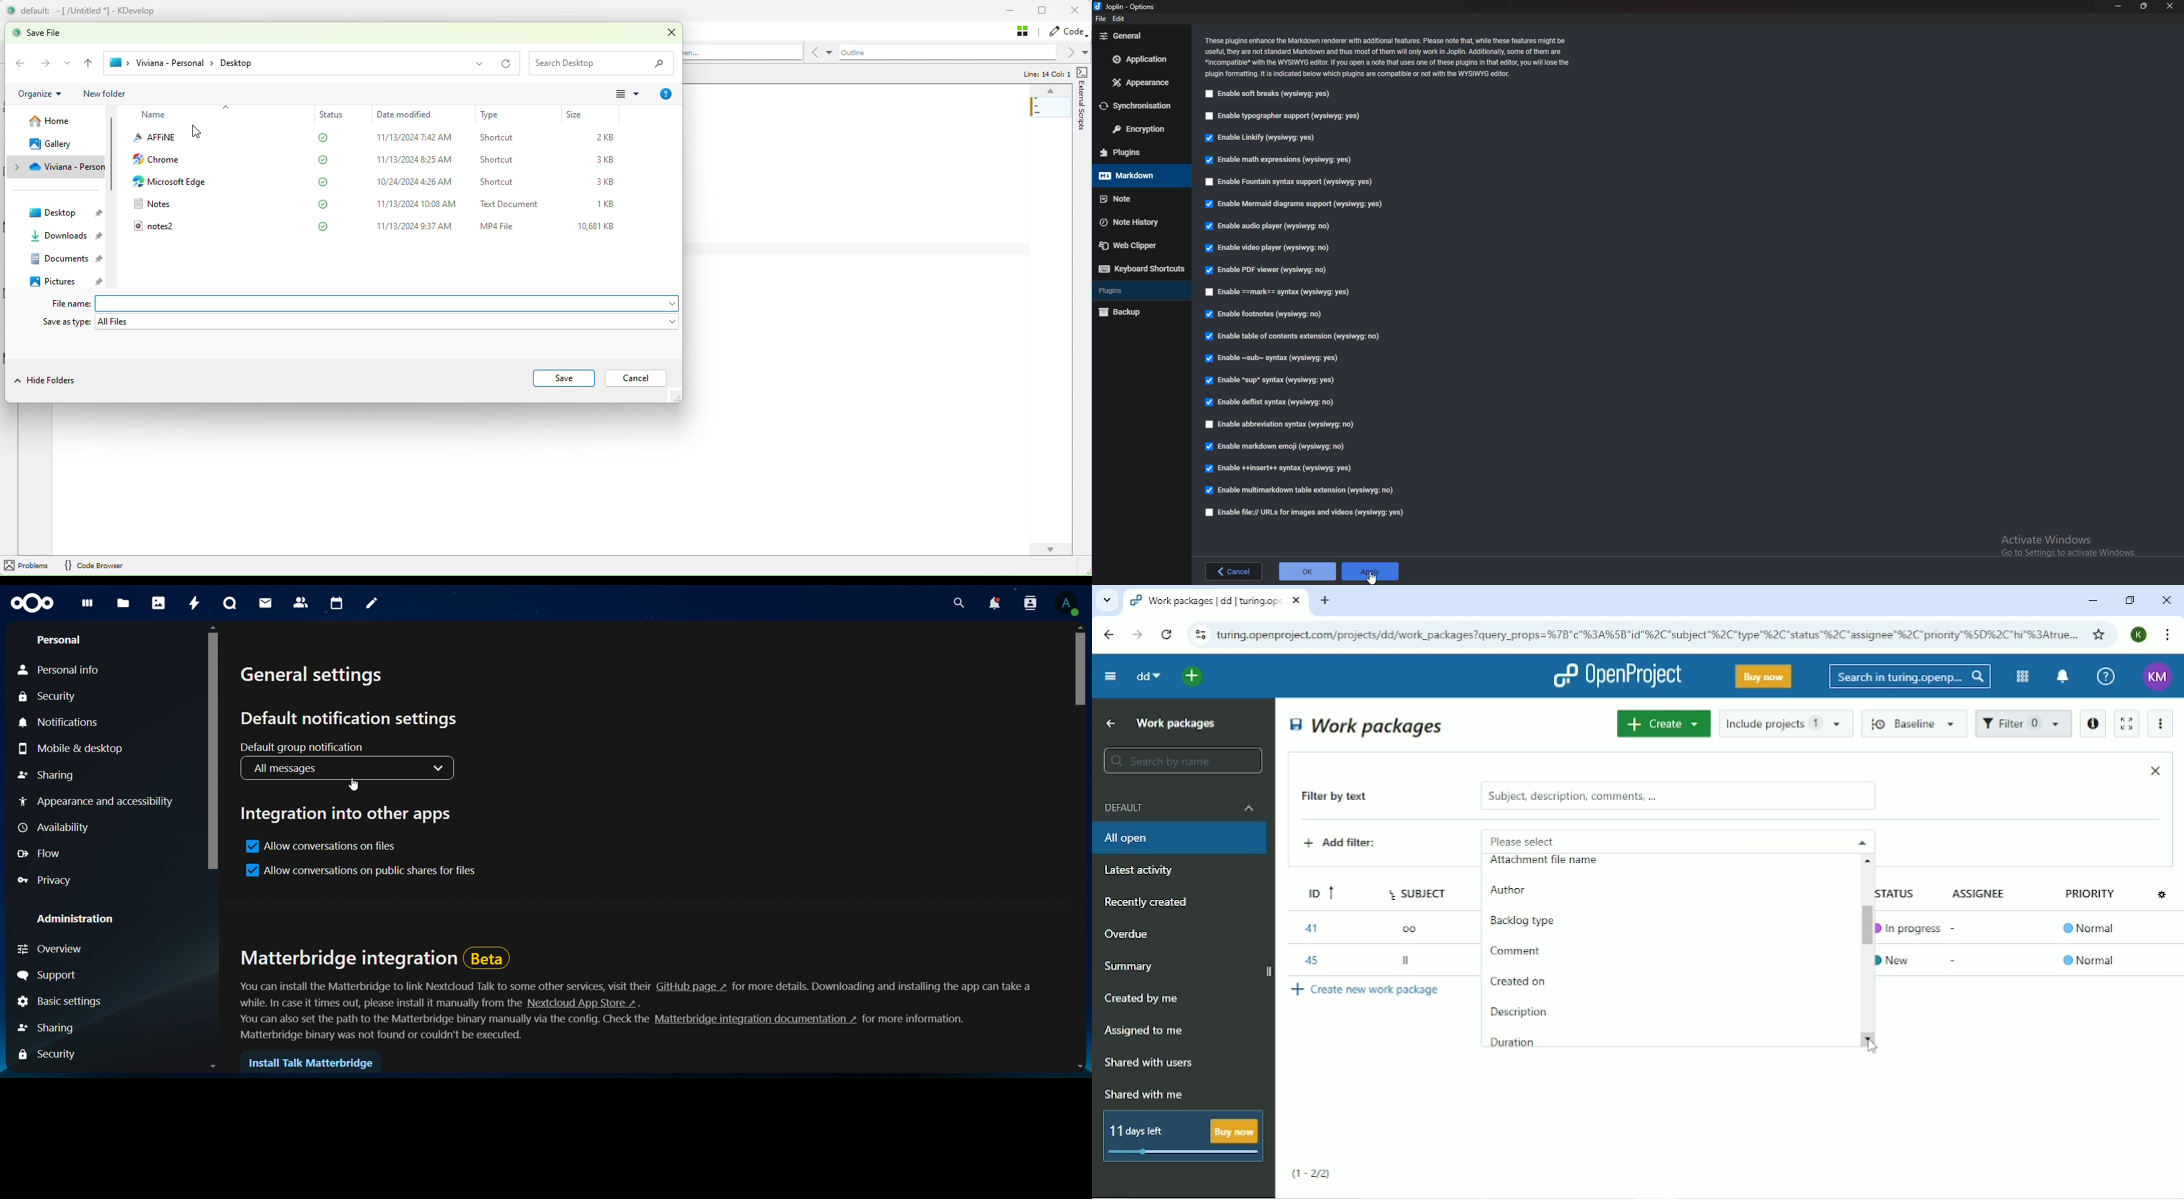  I want to click on default notification settings, so click(354, 719).